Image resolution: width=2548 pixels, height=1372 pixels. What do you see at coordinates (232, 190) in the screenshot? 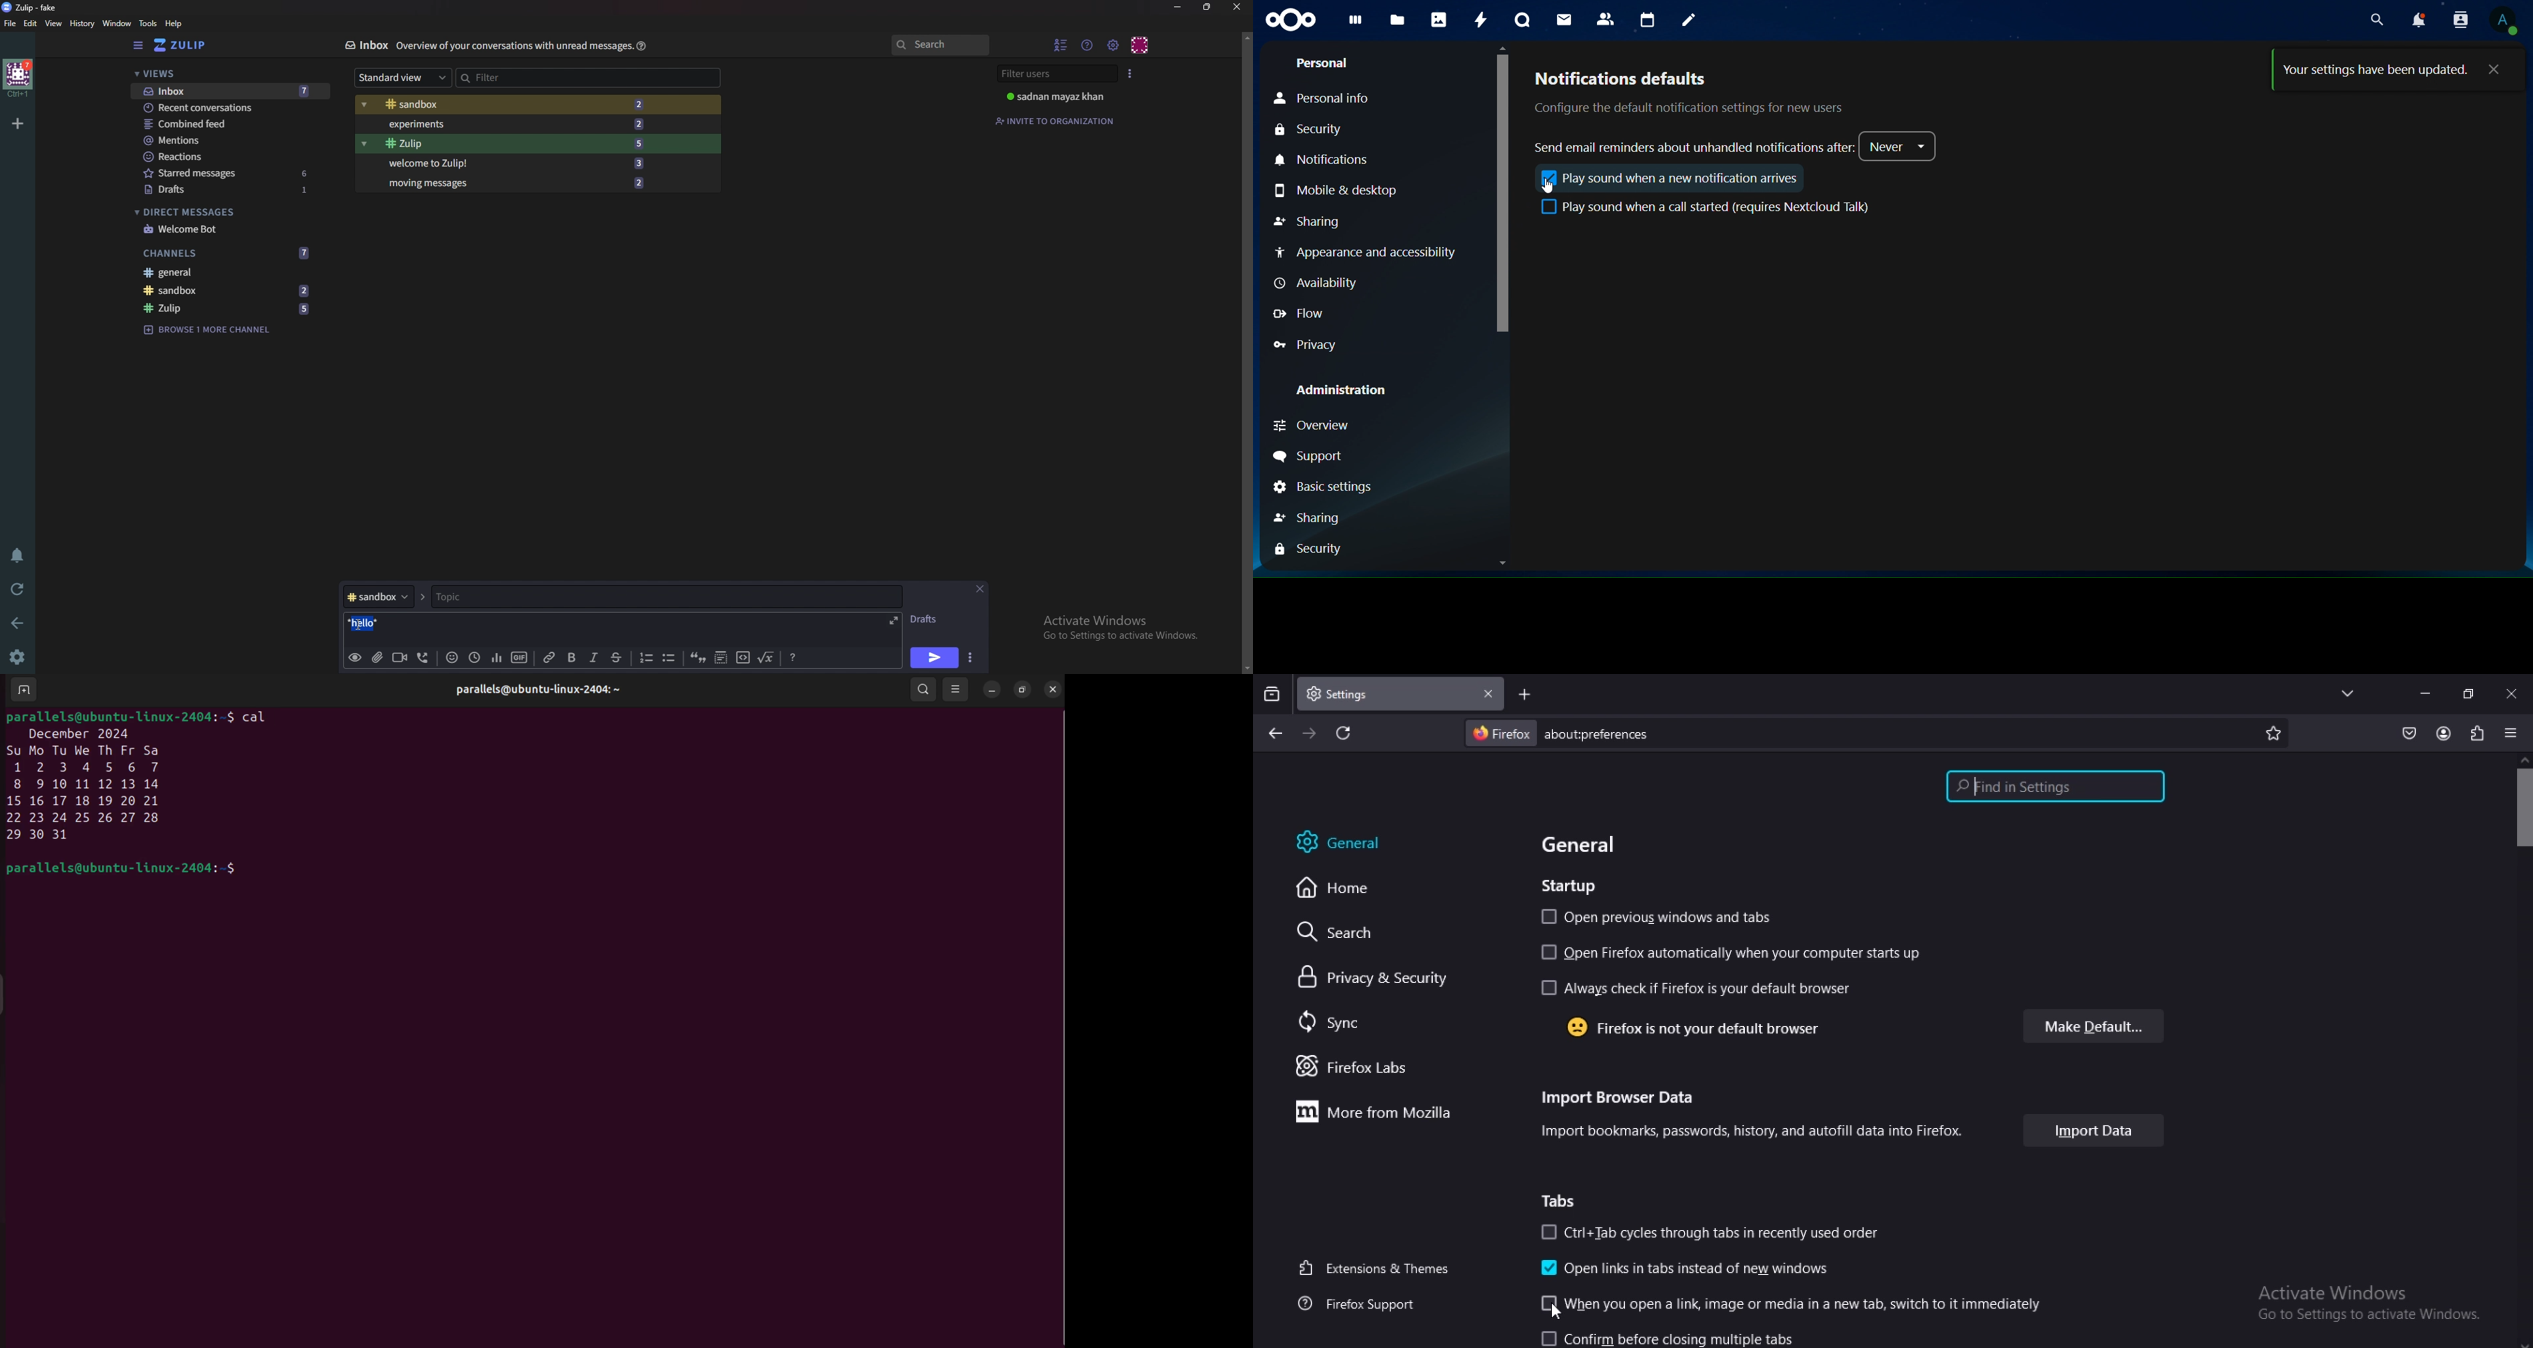
I see `drafts 1` at bounding box center [232, 190].